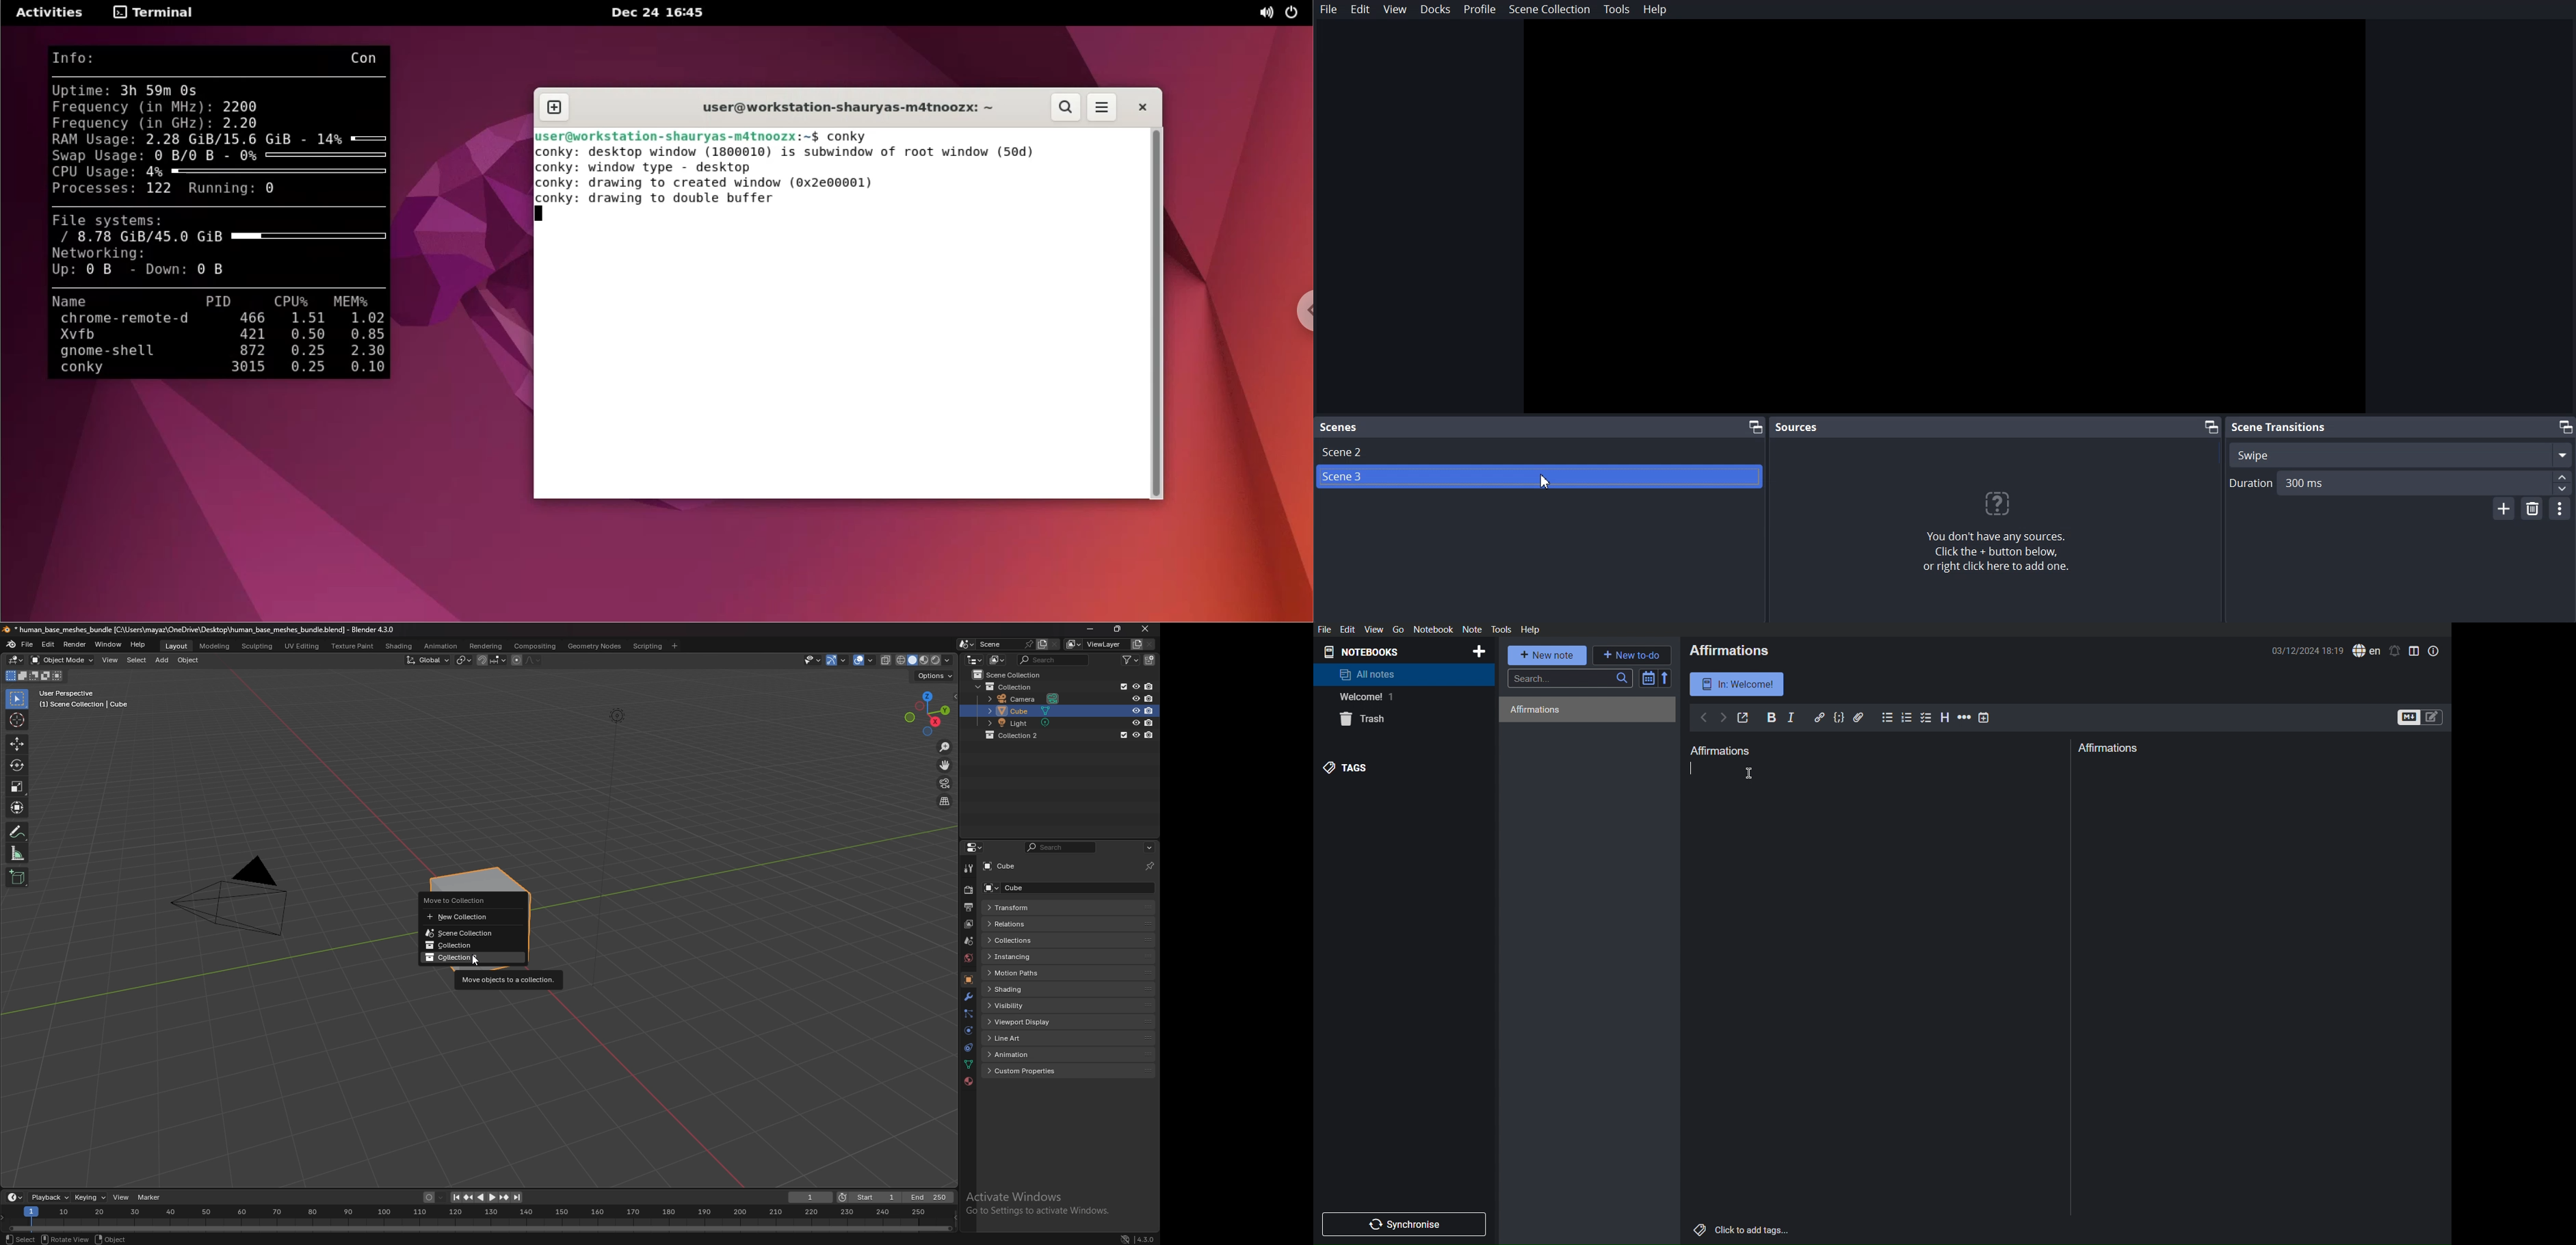  I want to click on View, so click(1373, 629).